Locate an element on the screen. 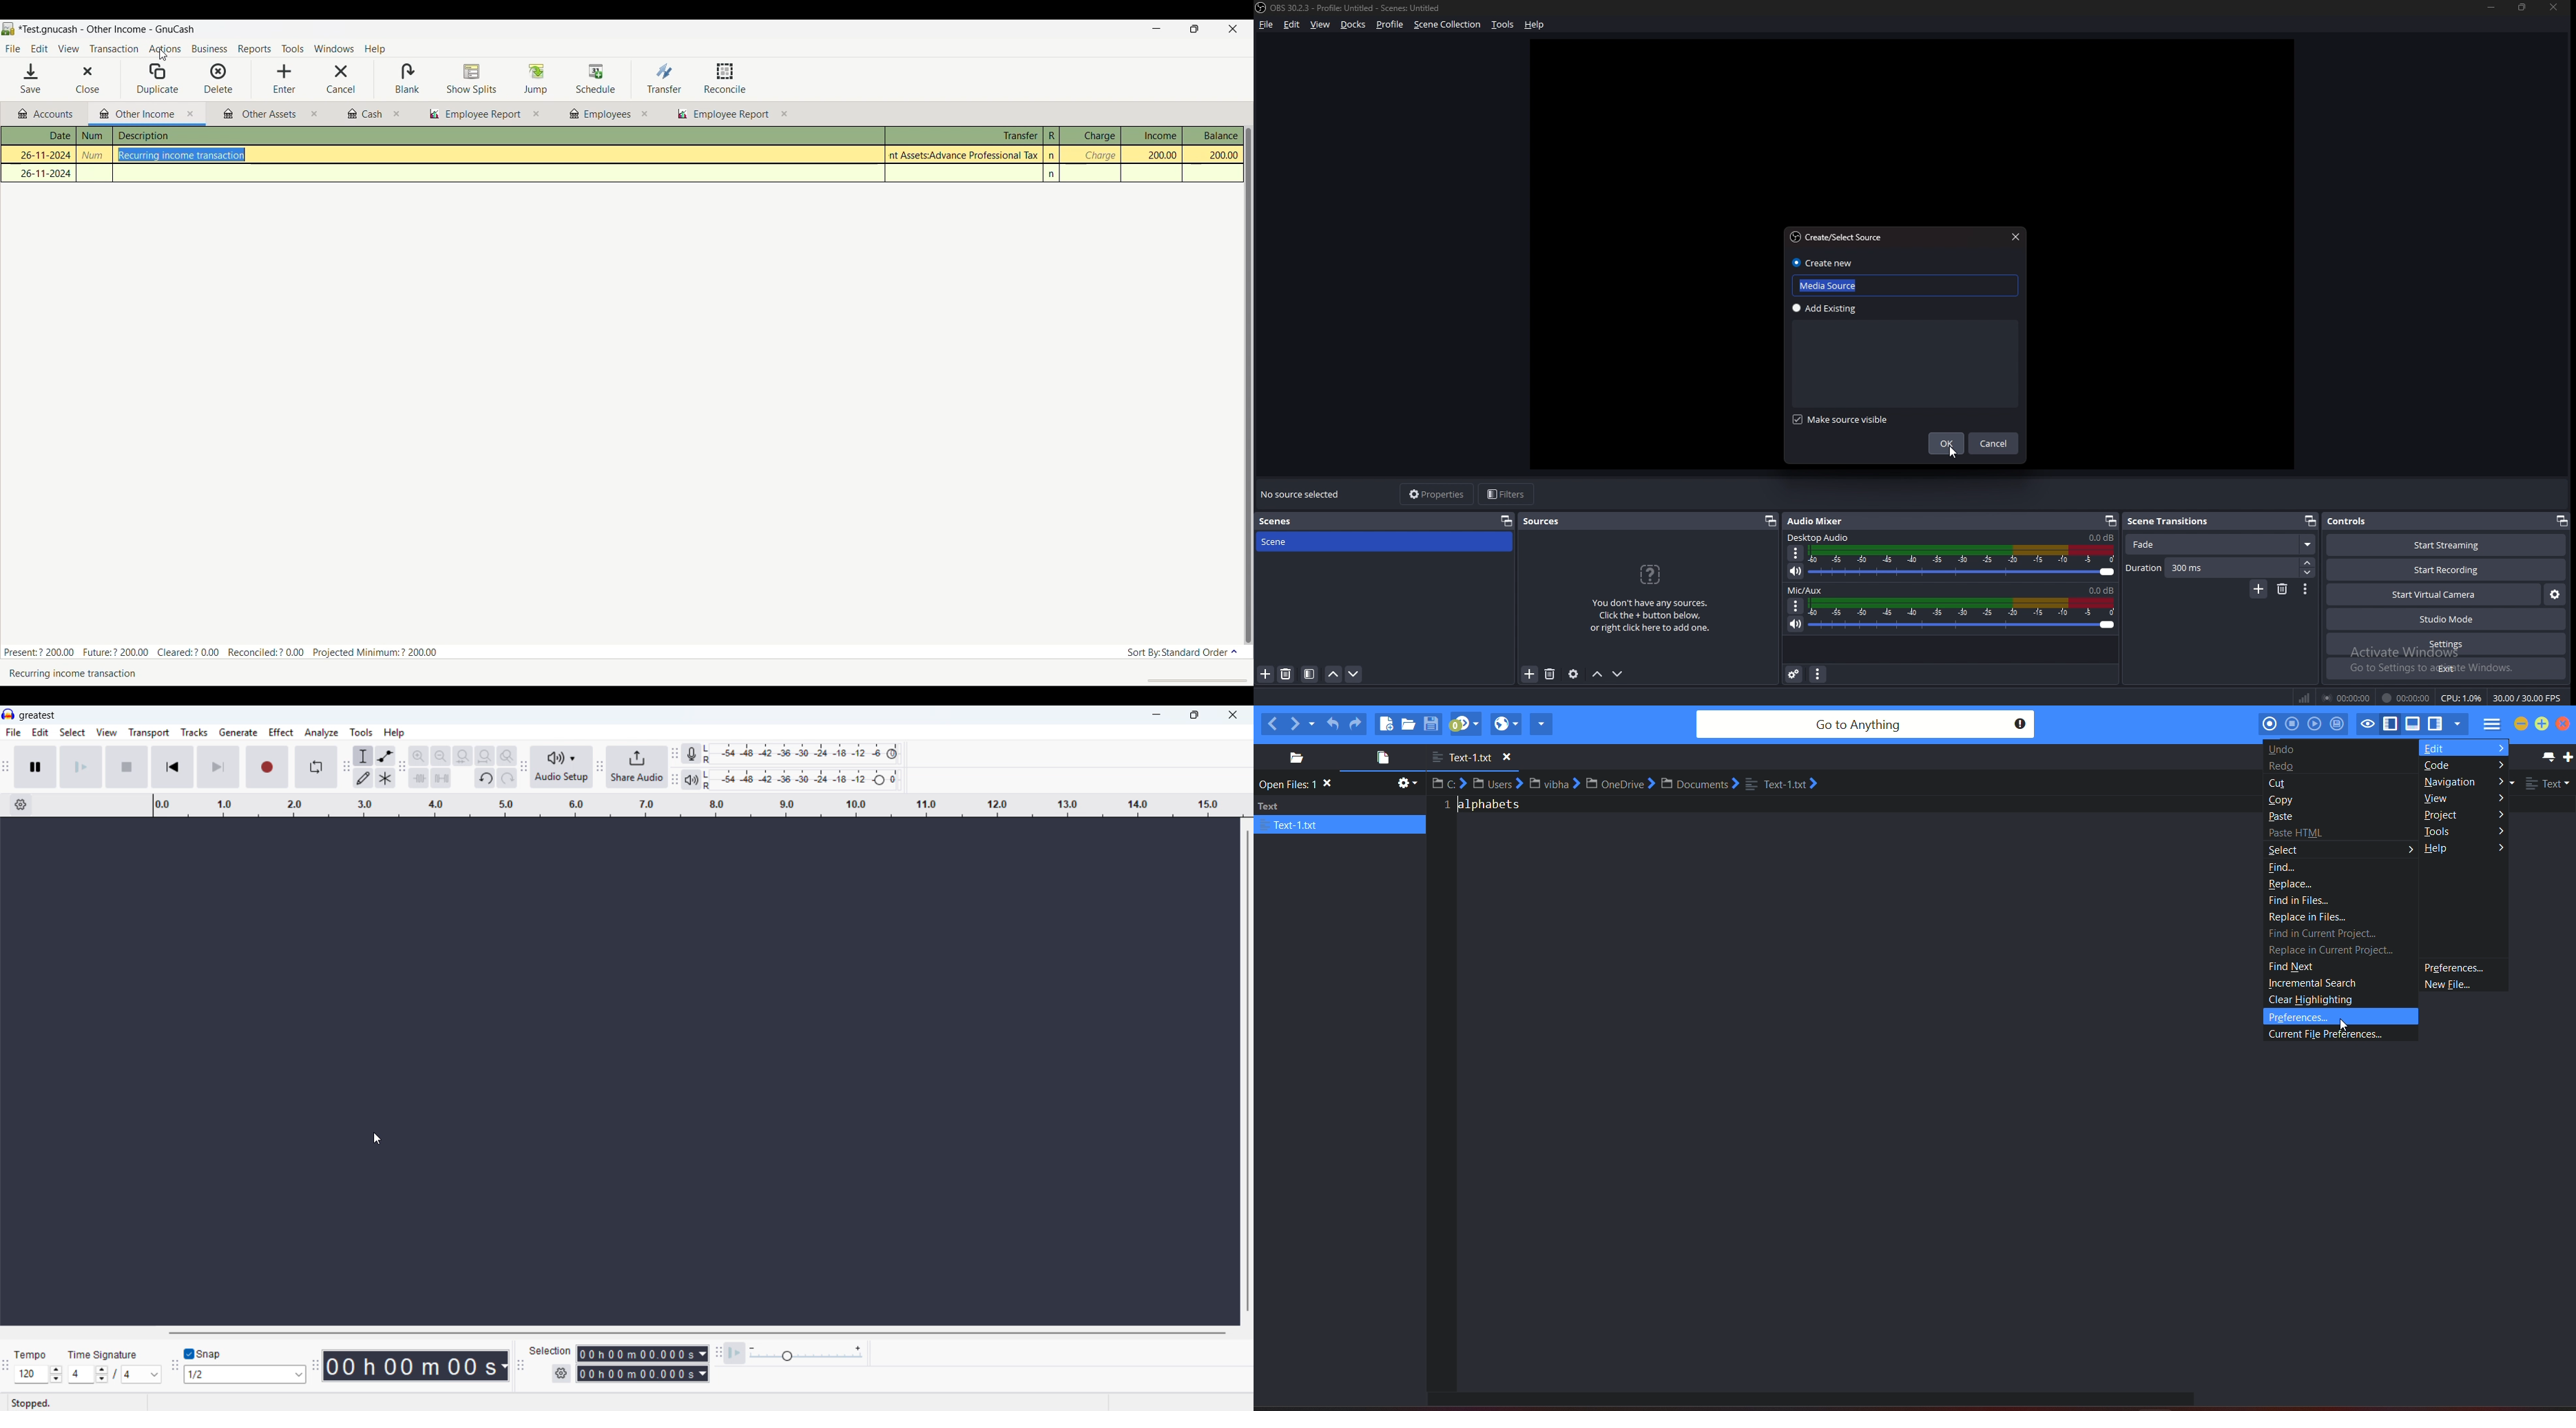 This screenshot has height=1428, width=2576. Desktop audio is located at coordinates (1820, 537).